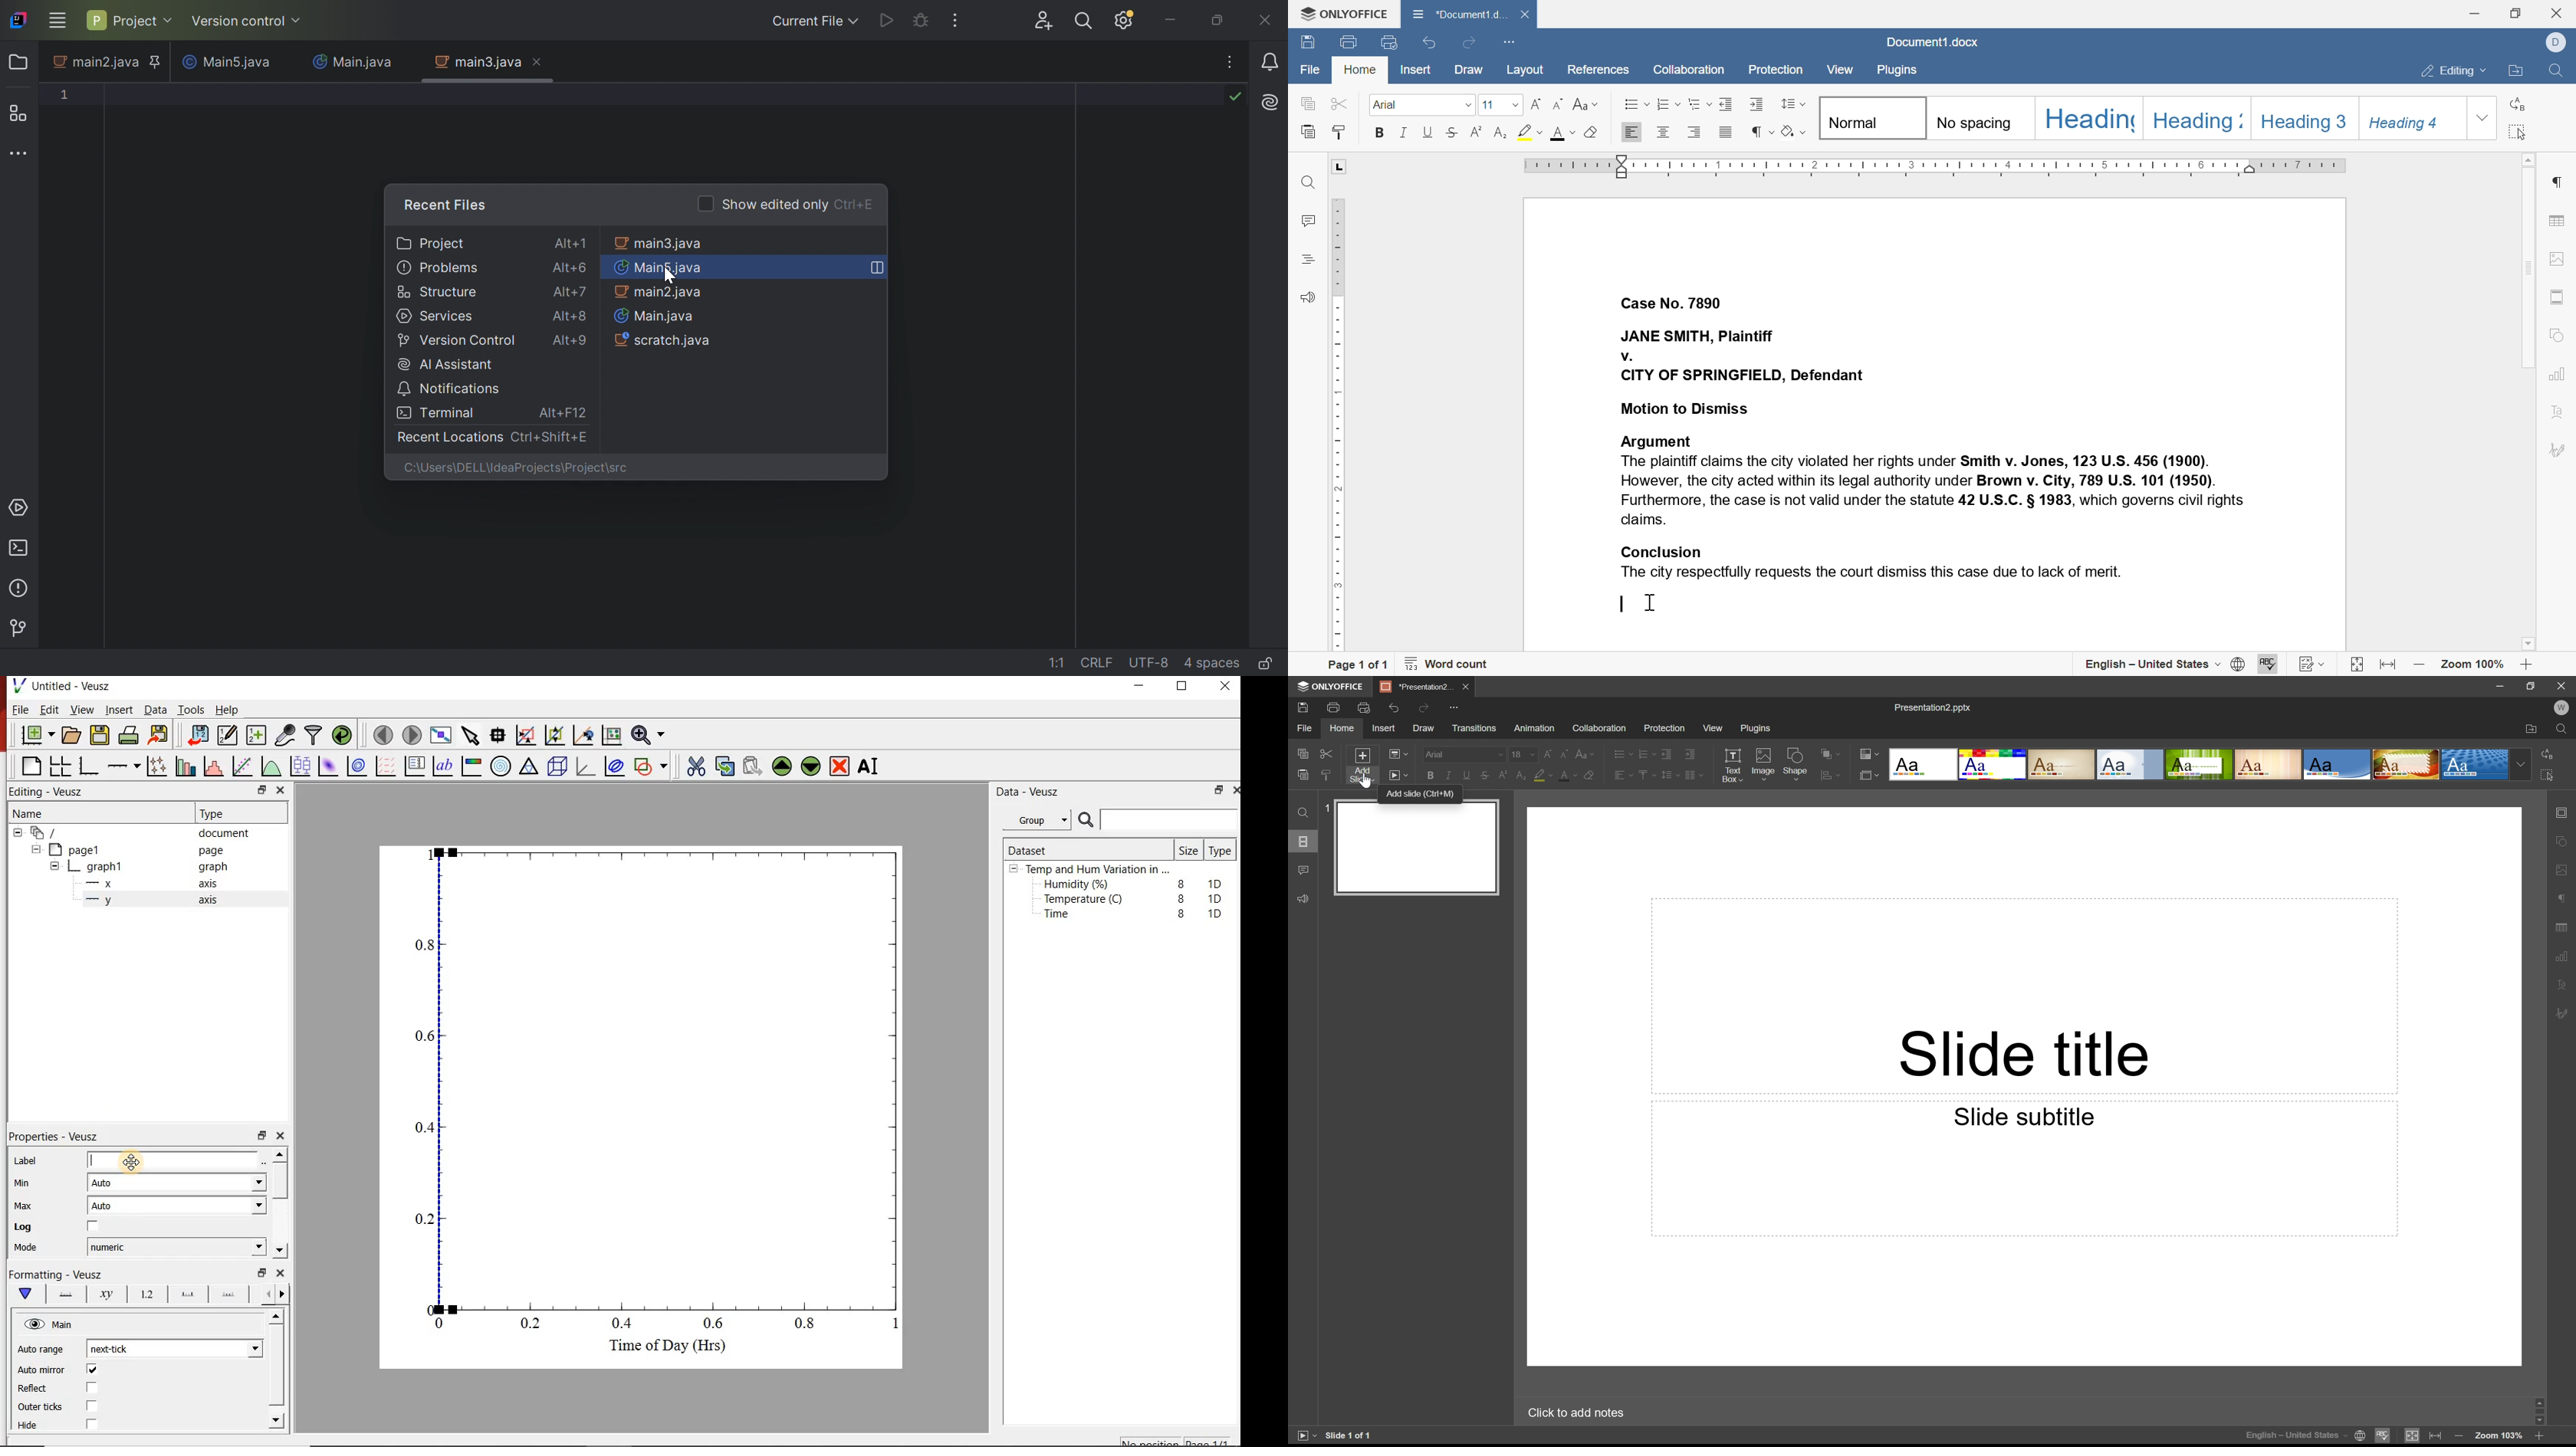  I want to click on text art settings, so click(2557, 412).